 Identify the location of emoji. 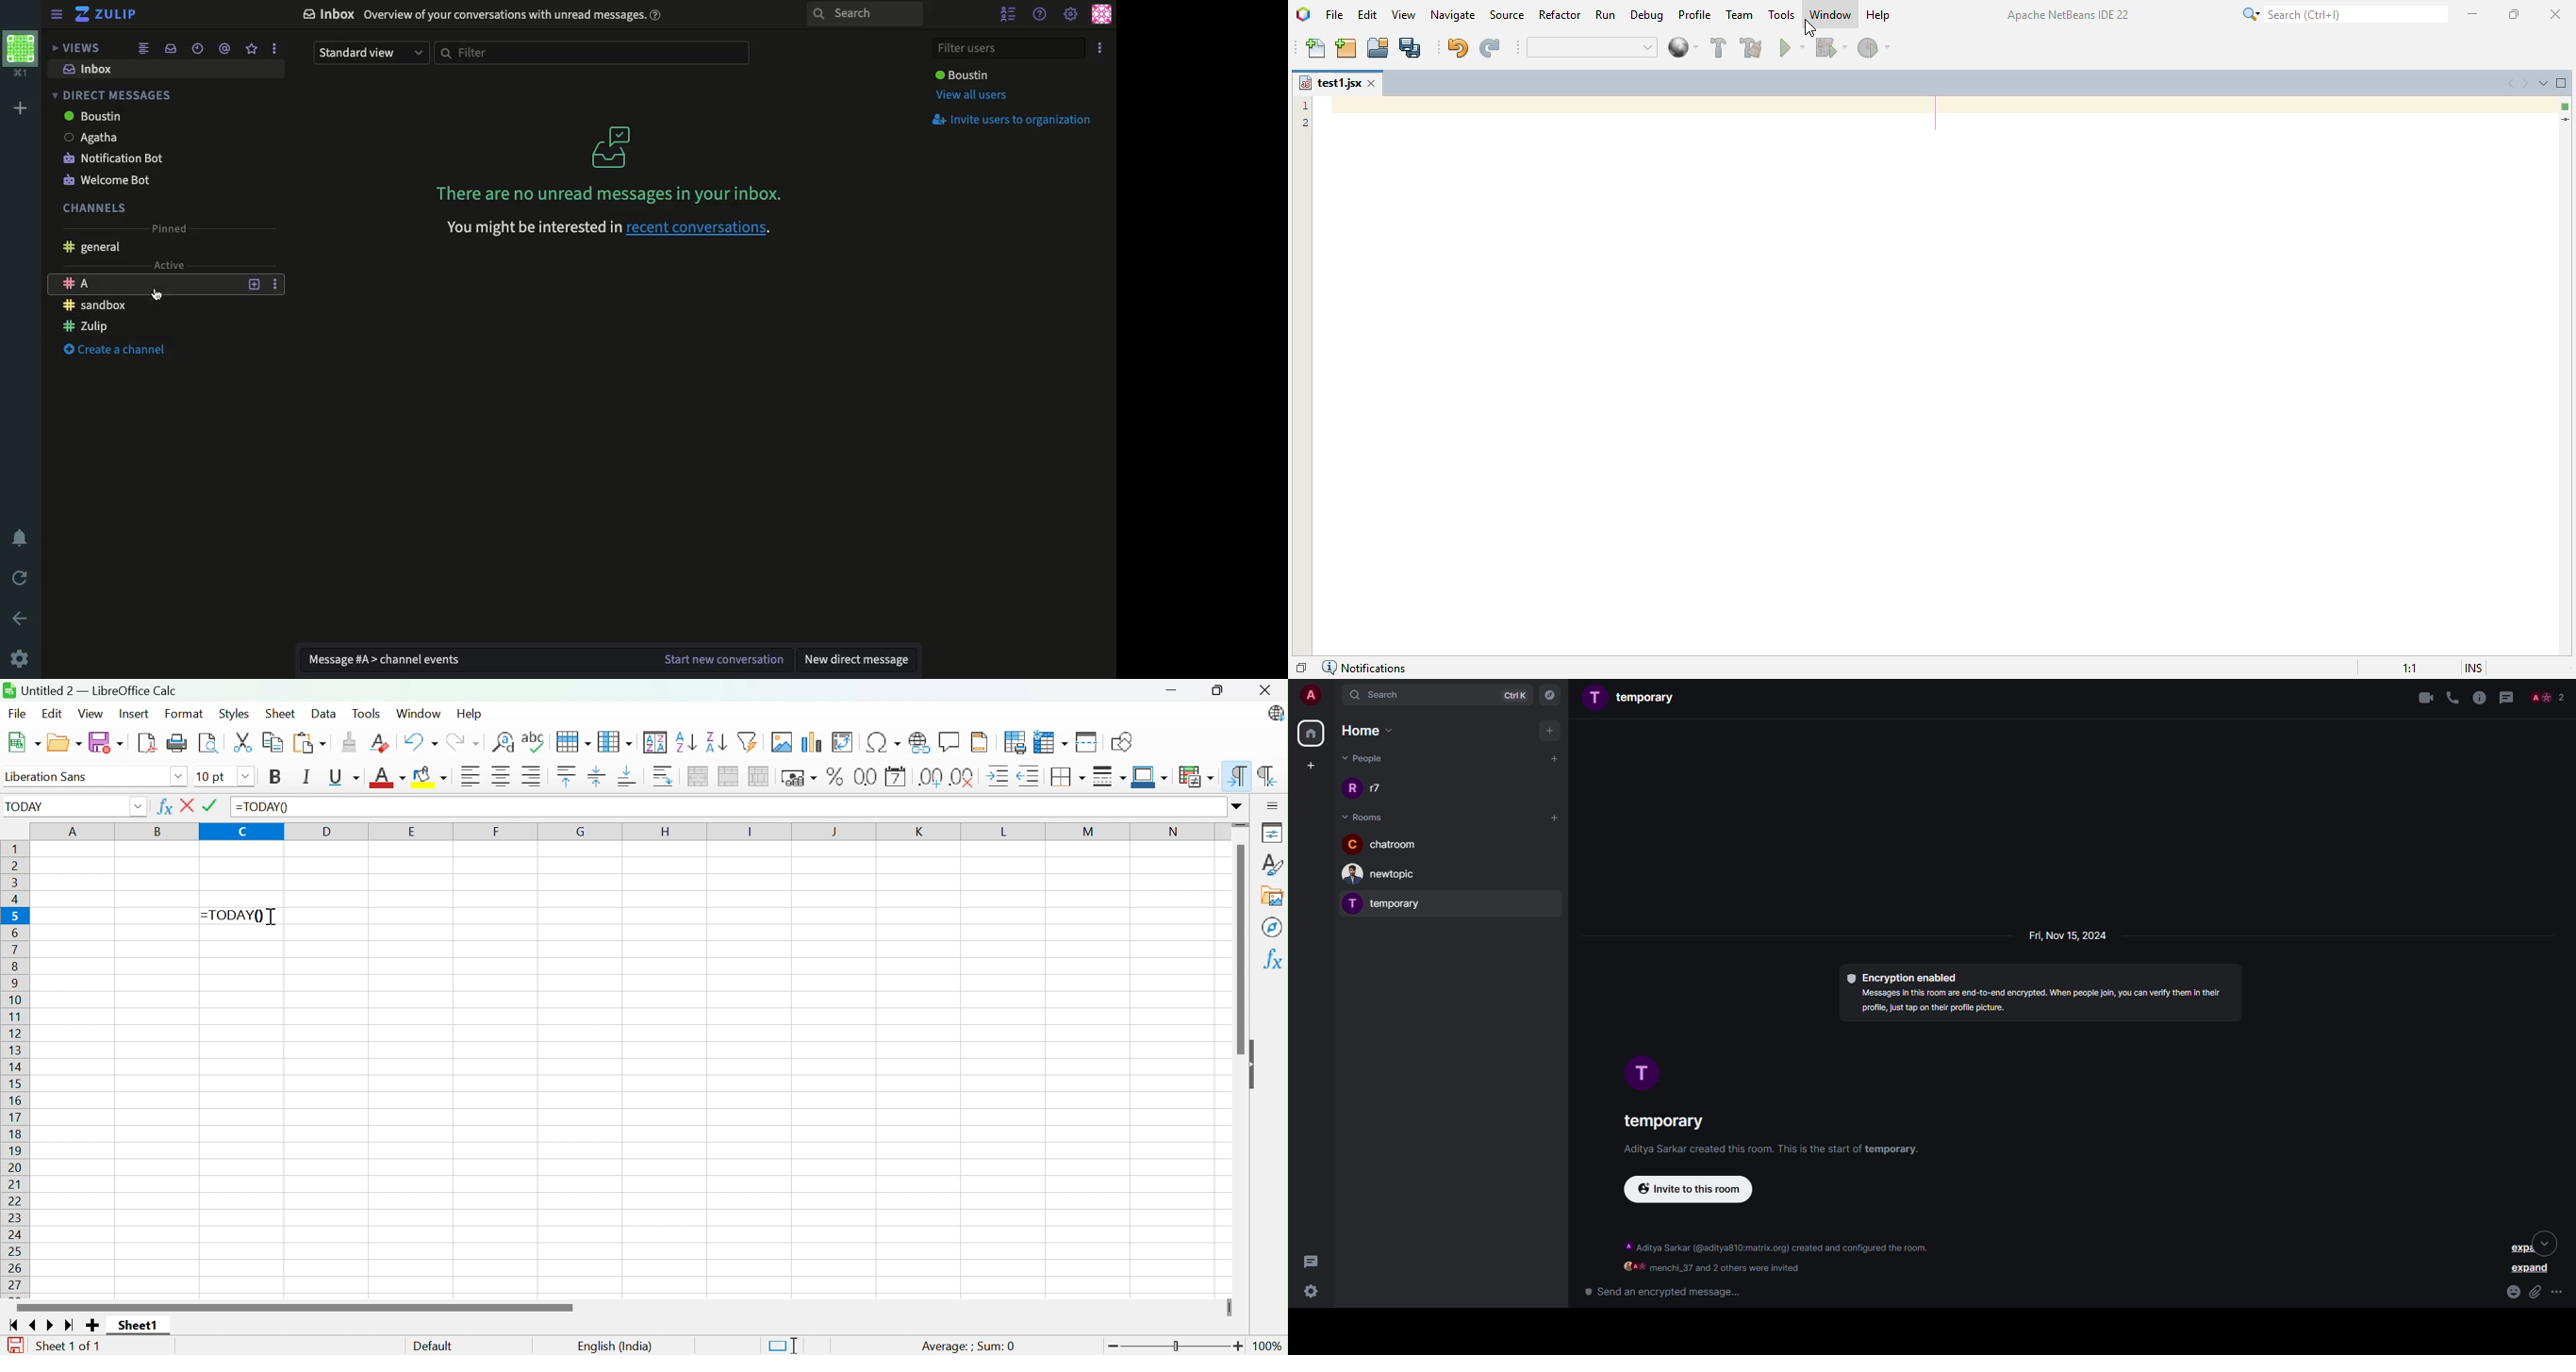
(2513, 1290).